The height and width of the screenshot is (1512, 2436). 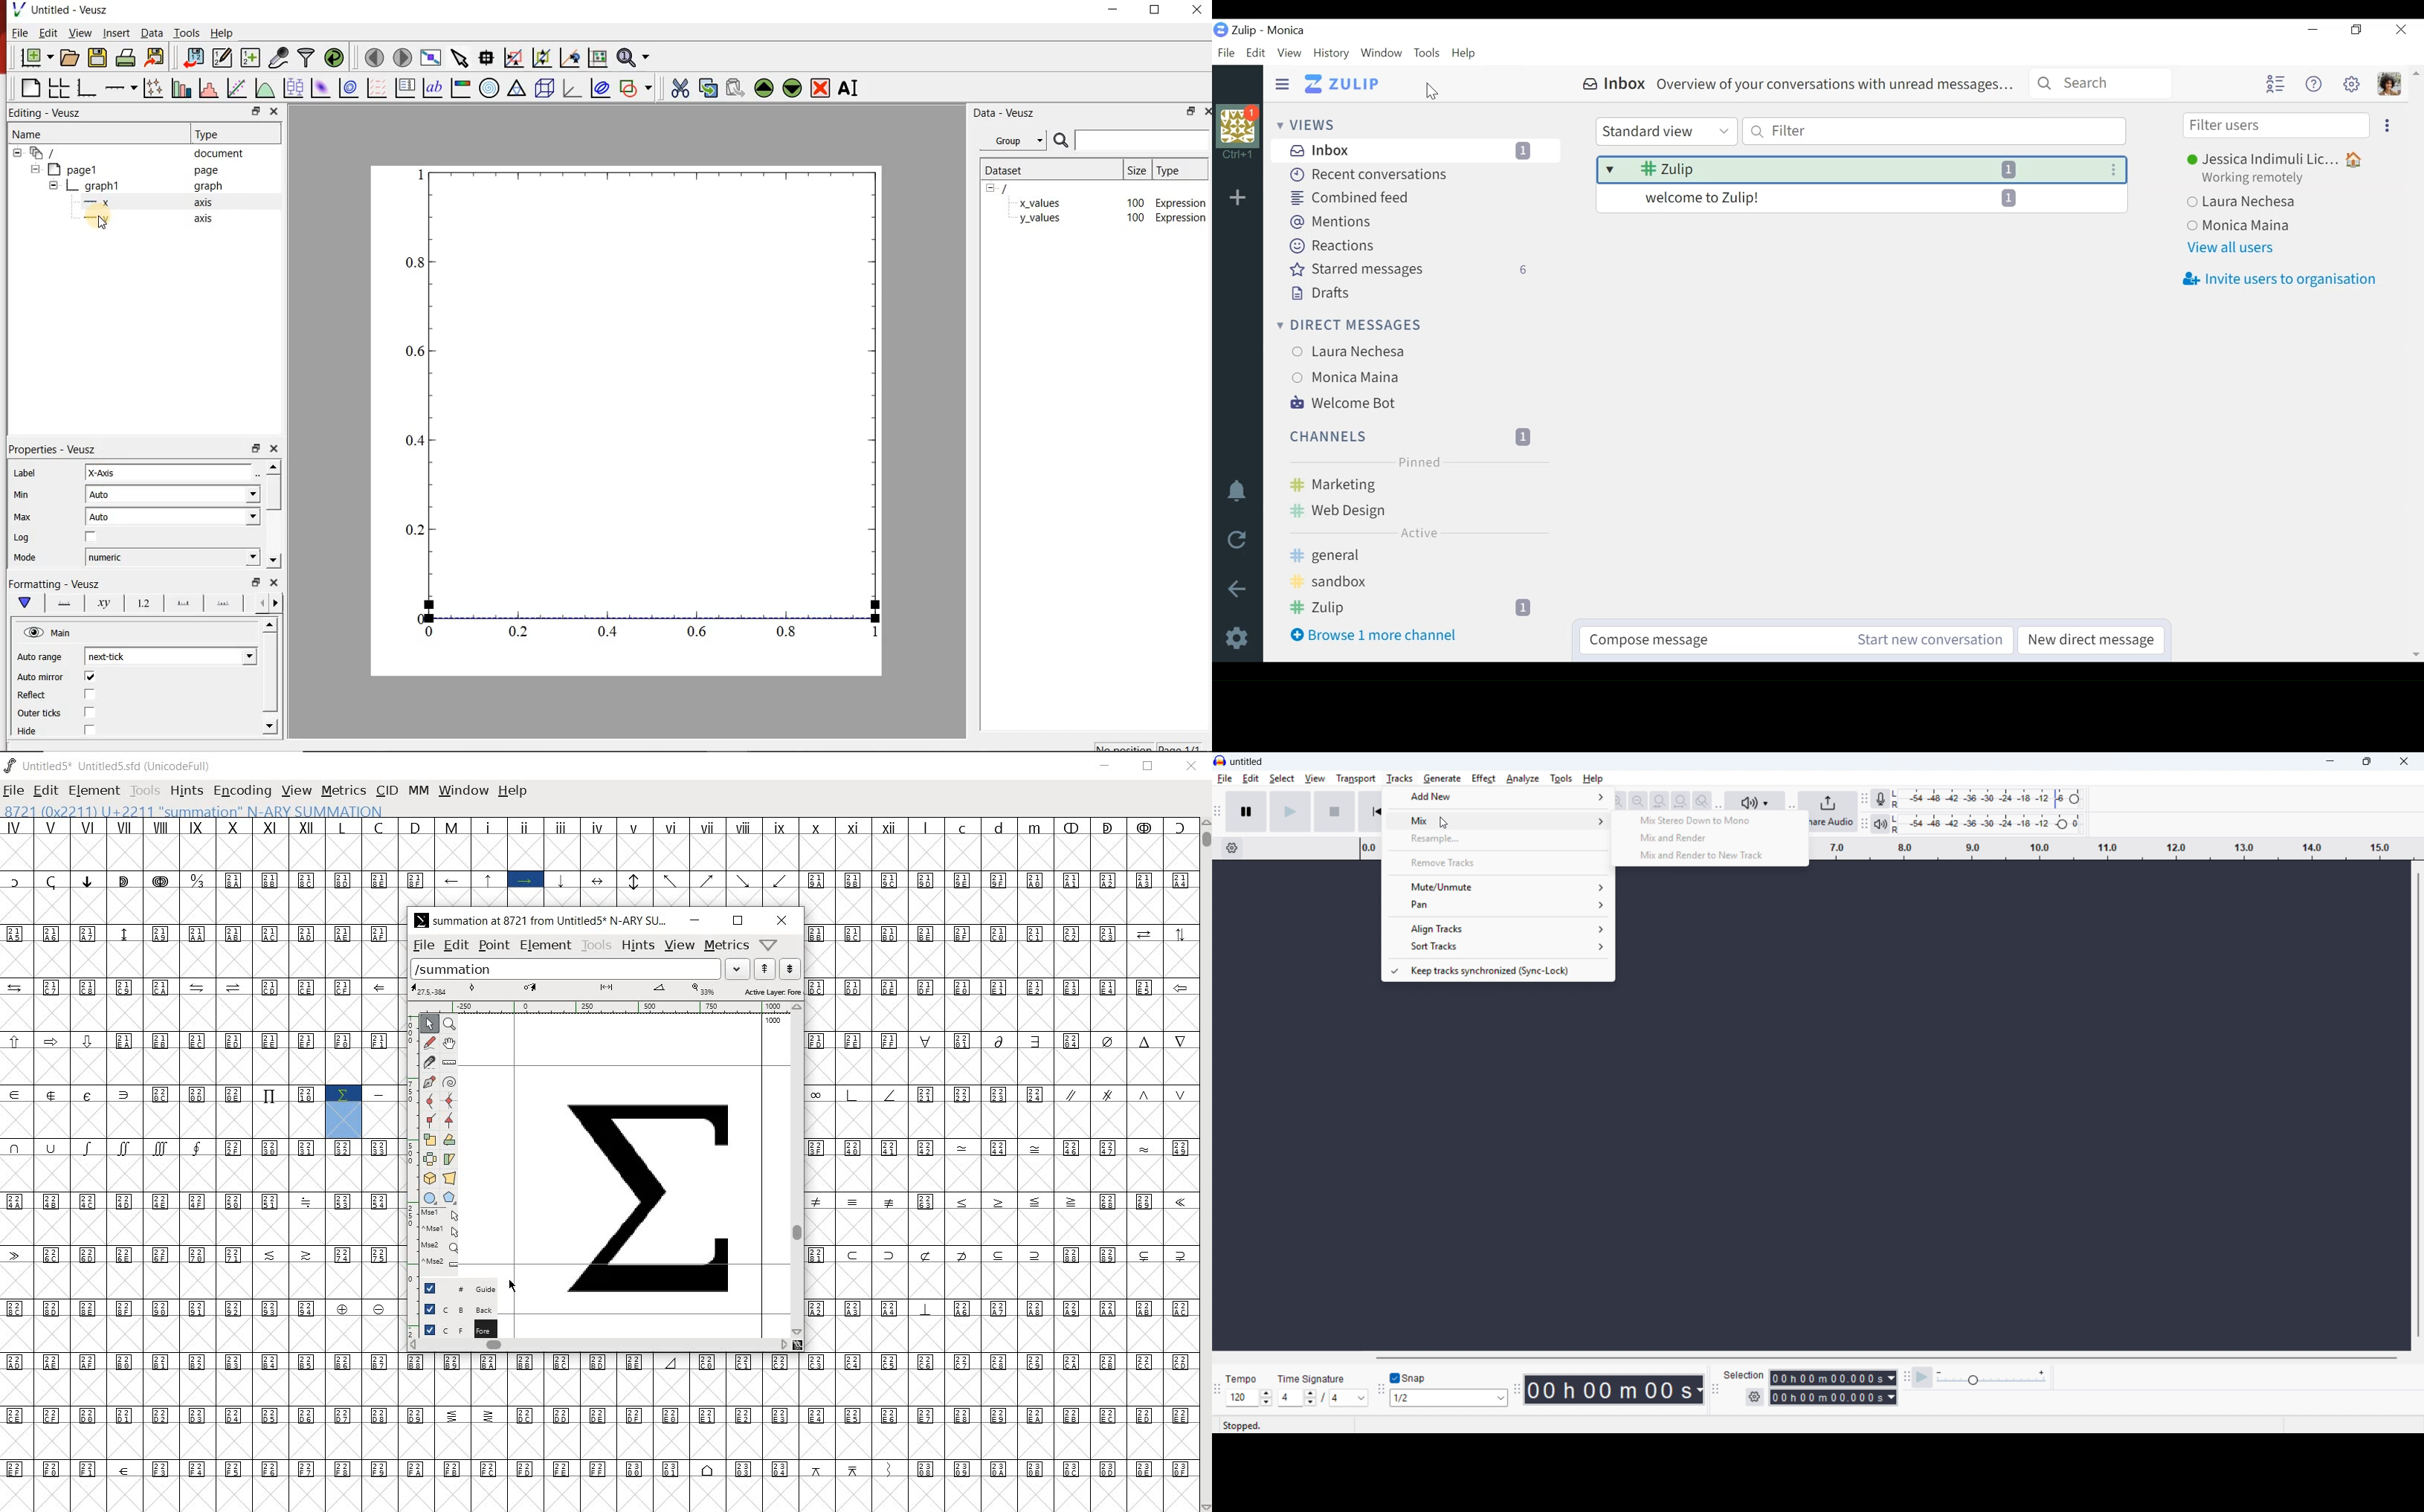 What do you see at coordinates (1362, 354) in the screenshot?
I see `Users` at bounding box center [1362, 354].